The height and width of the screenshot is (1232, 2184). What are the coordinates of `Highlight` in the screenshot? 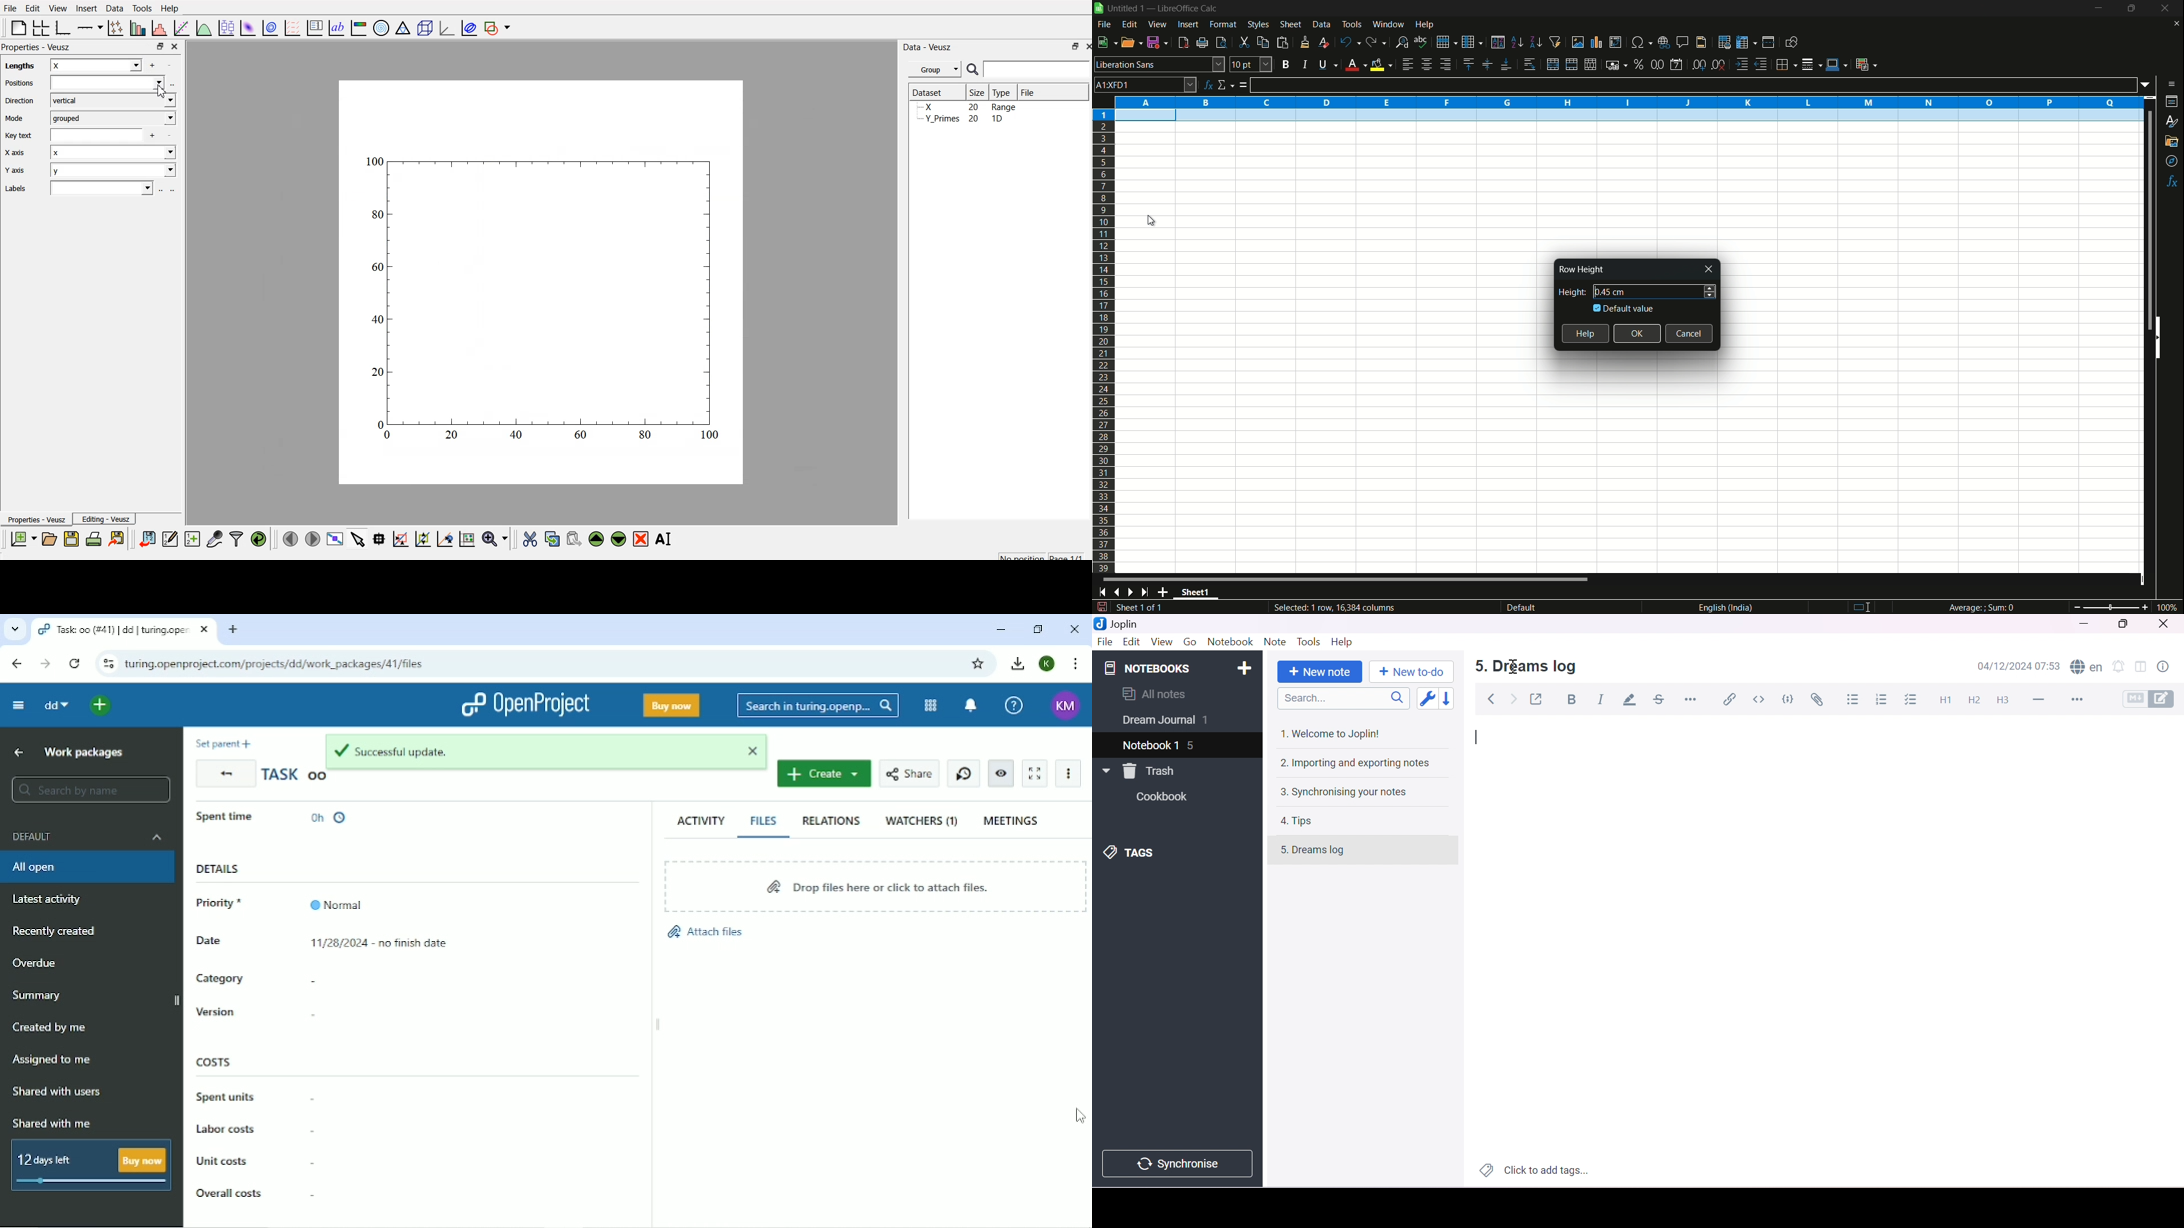 It's located at (1632, 700).